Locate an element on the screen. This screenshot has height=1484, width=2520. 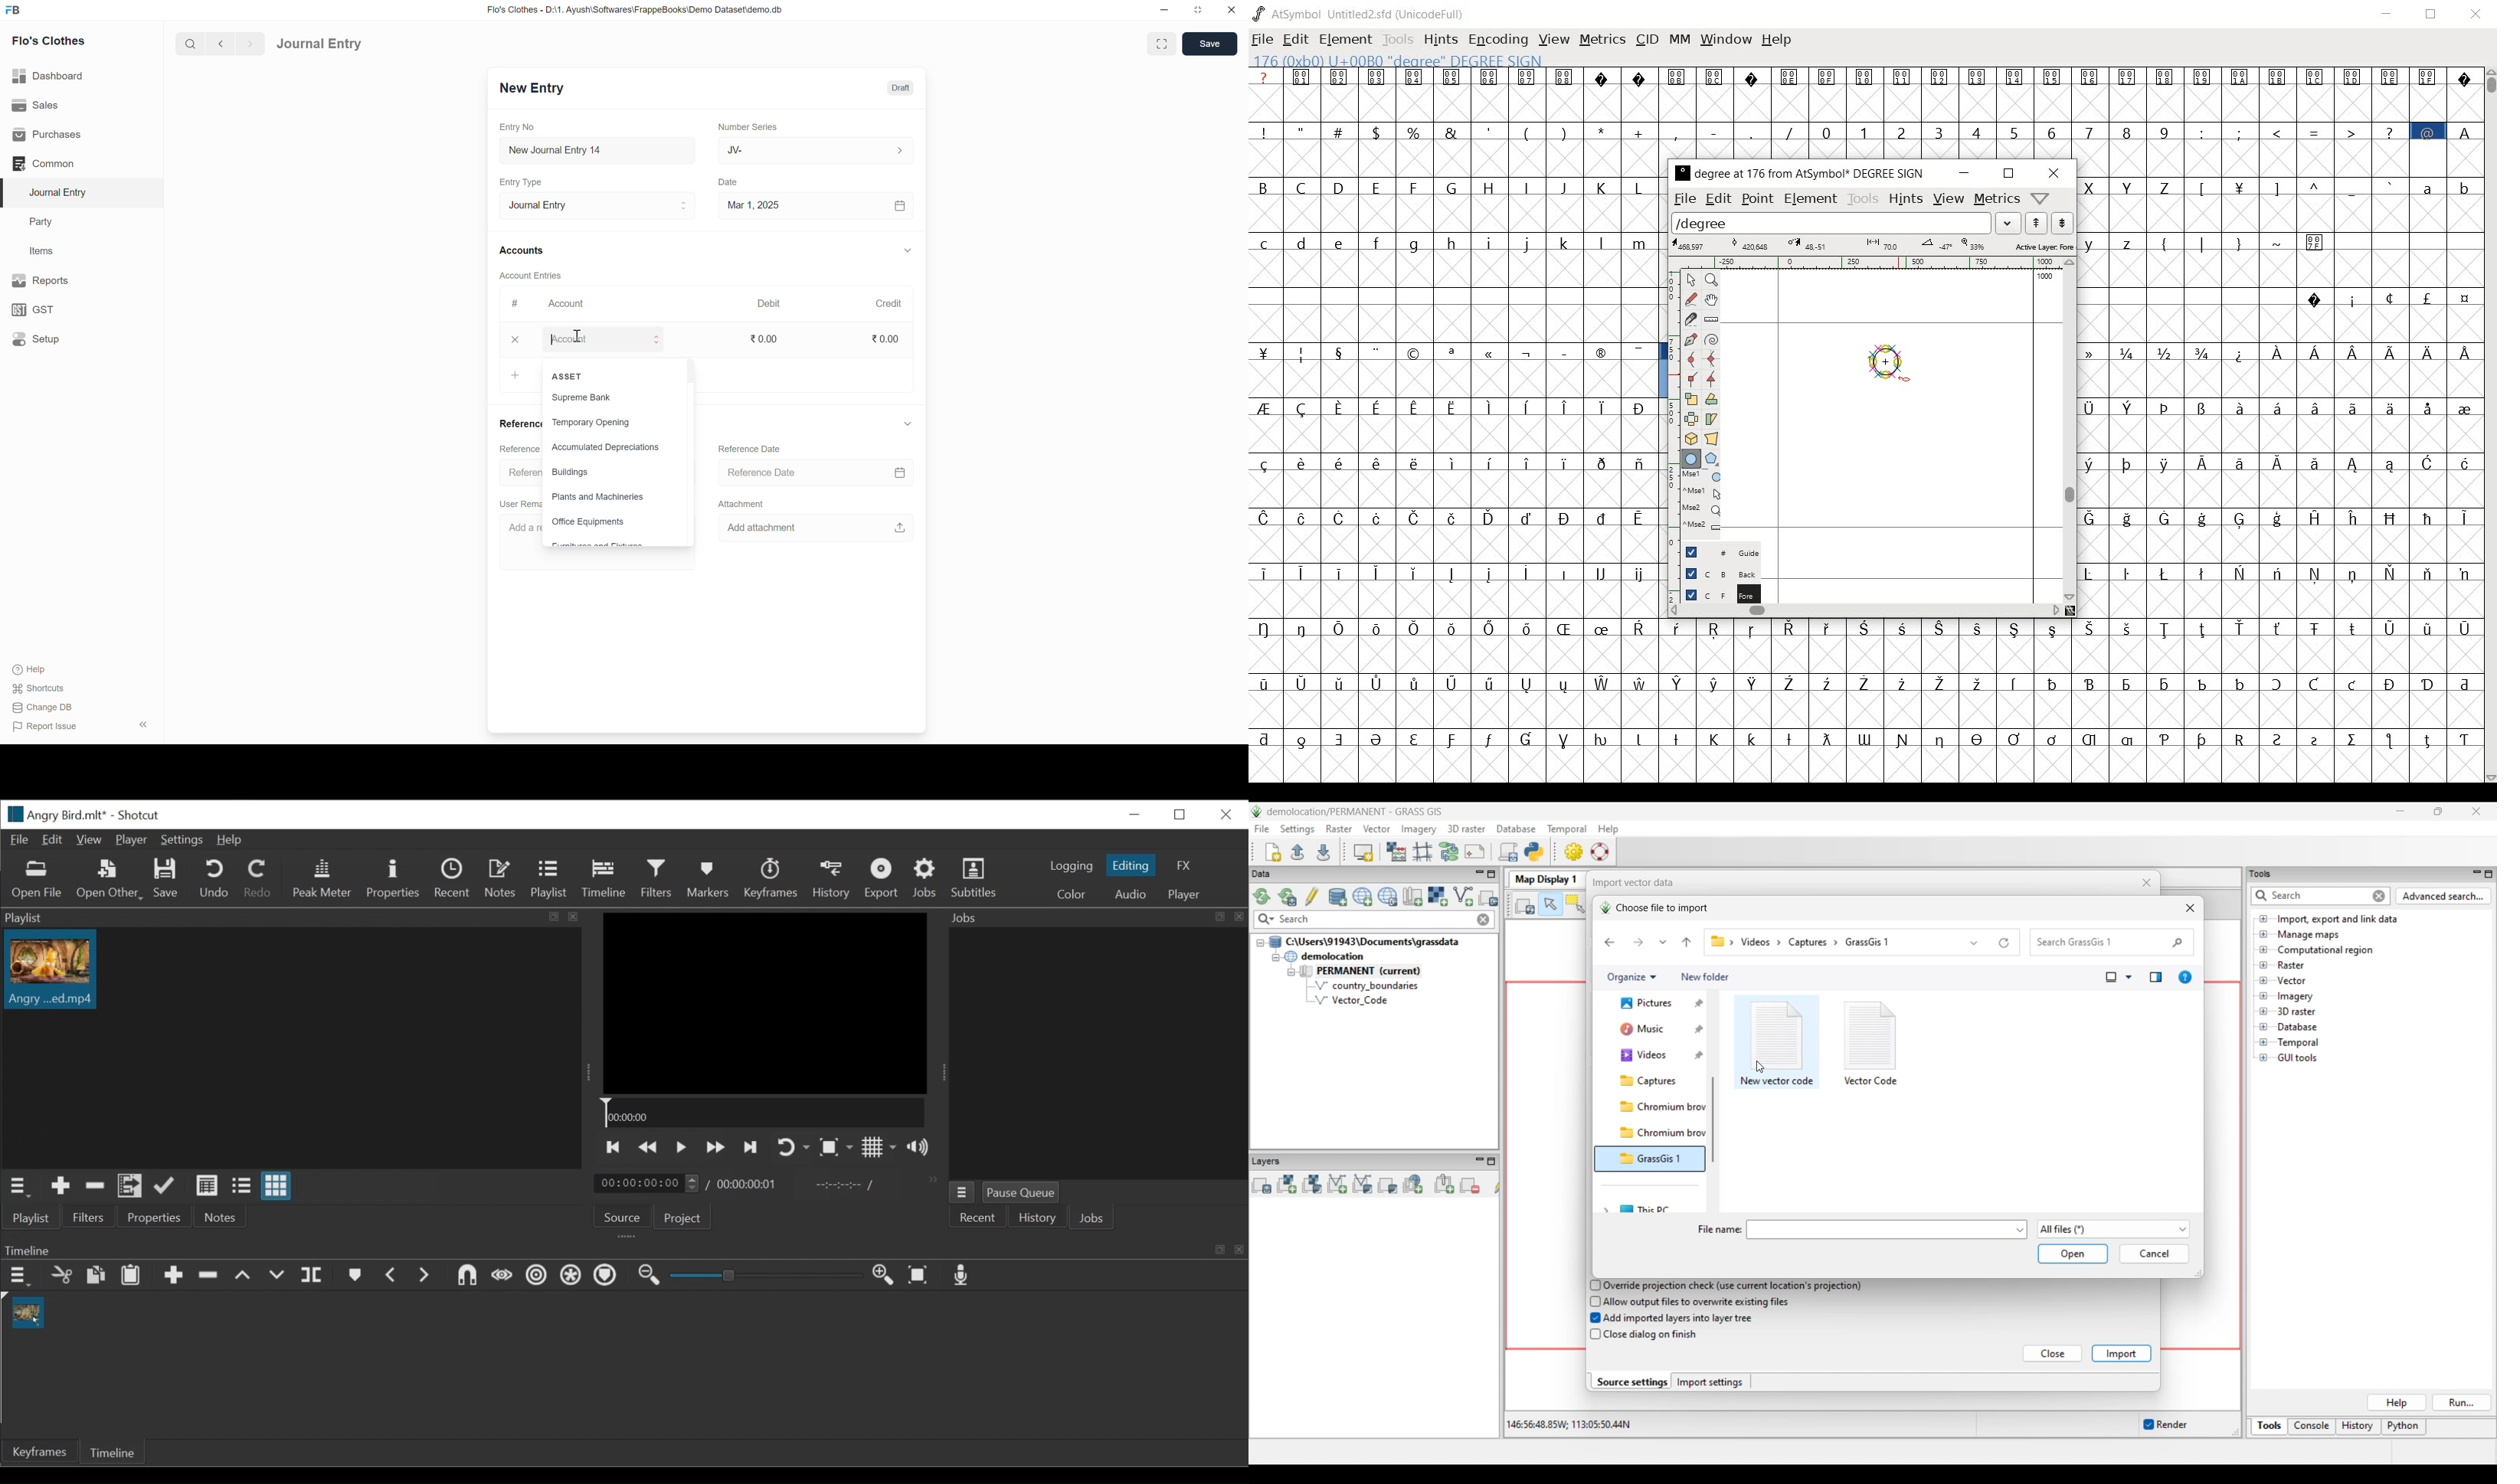
symbols is located at coordinates (2243, 241).